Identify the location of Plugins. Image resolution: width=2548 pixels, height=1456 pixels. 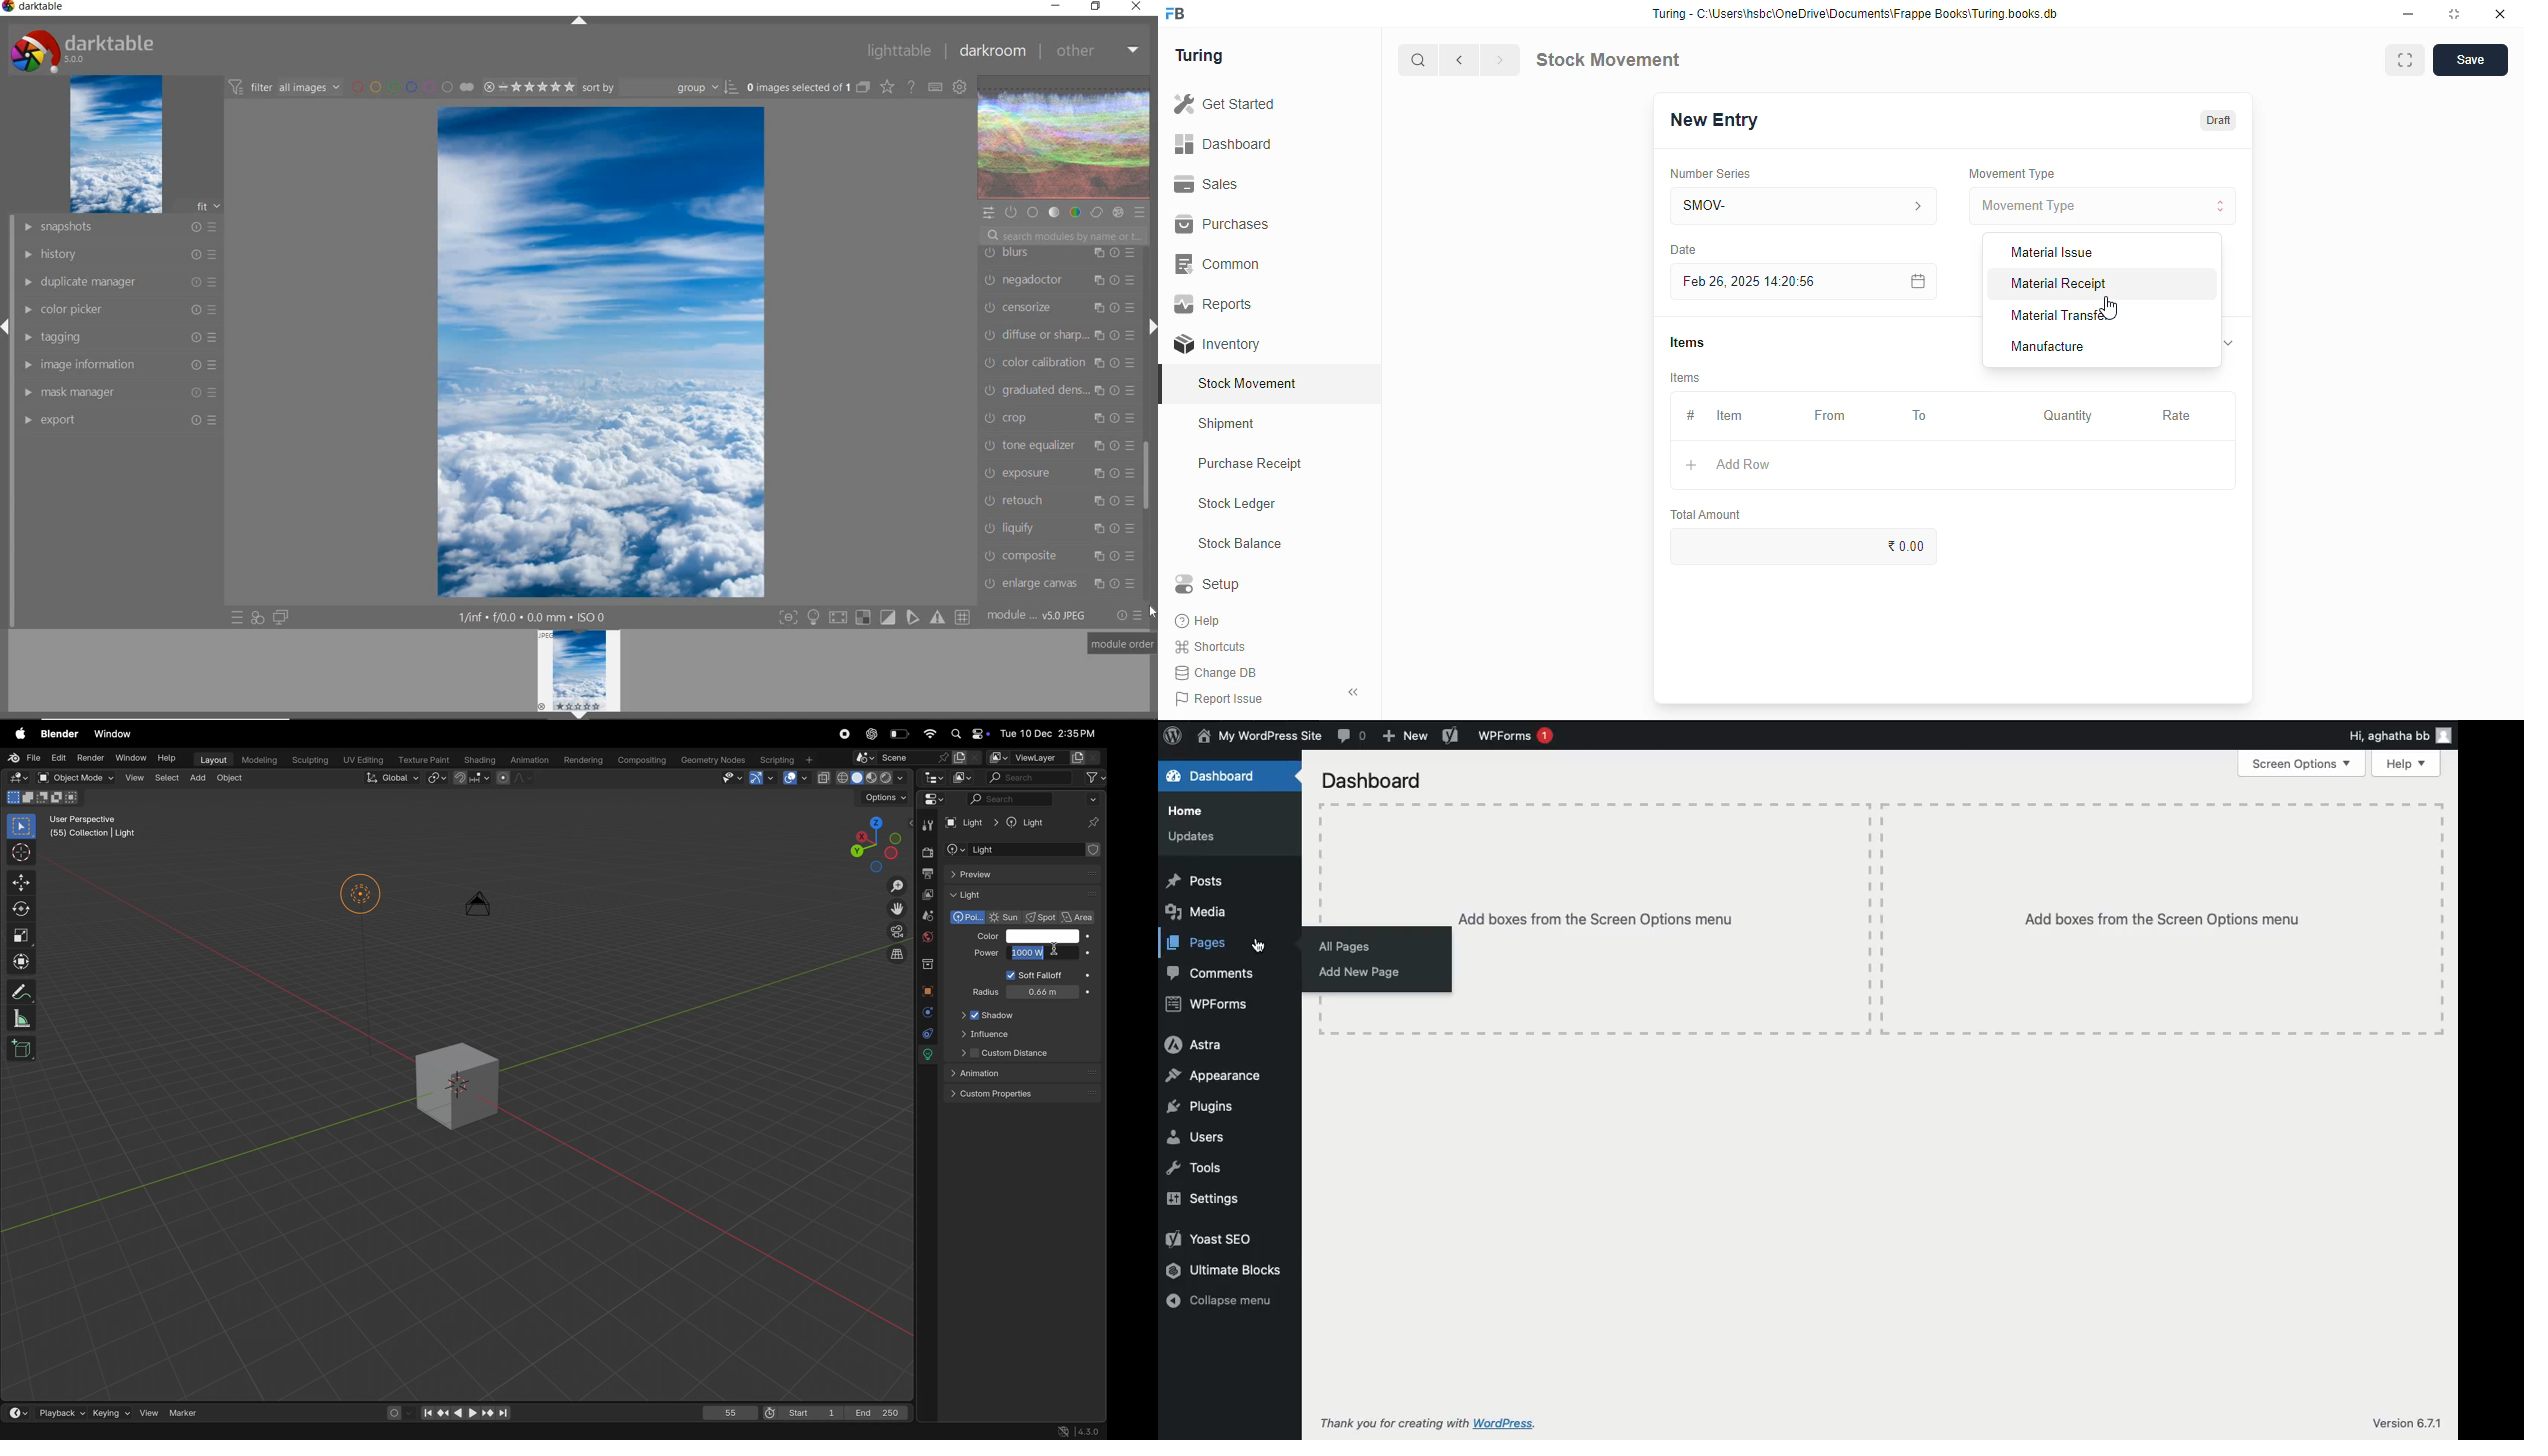
(1202, 1108).